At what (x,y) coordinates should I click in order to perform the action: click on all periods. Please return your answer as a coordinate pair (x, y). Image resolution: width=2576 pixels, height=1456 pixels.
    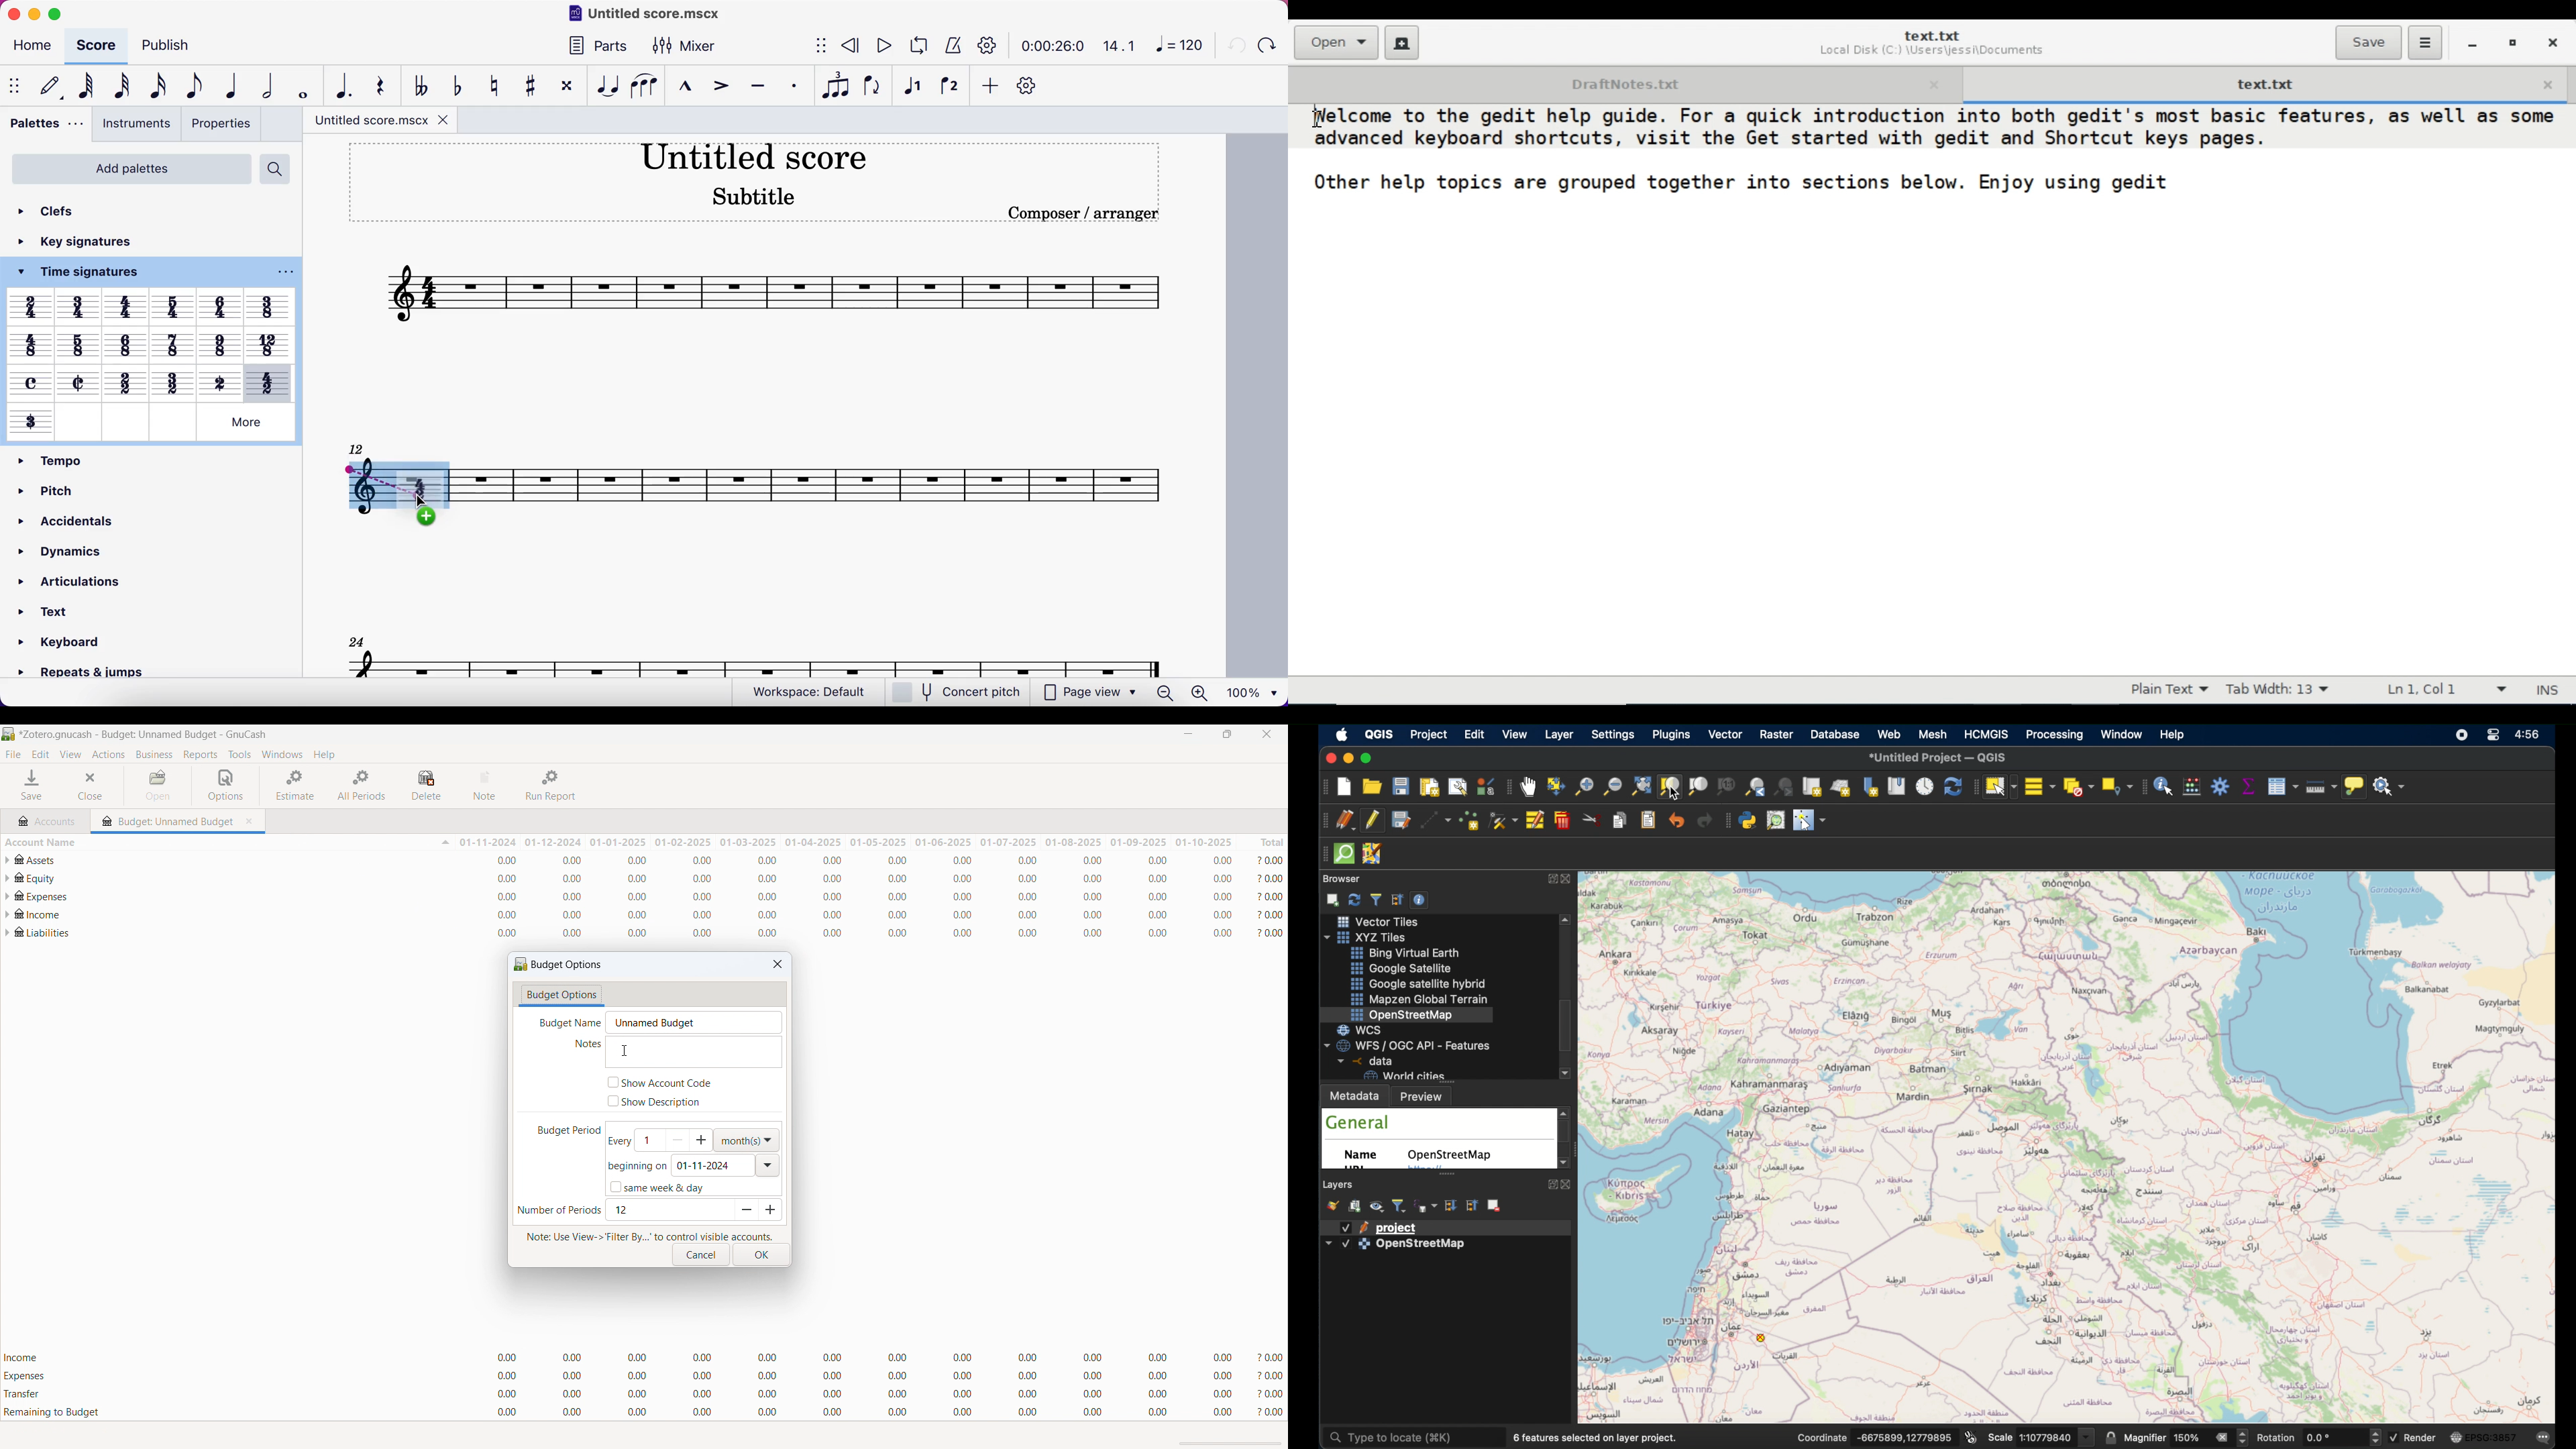
    Looking at the image, I should click on (362, 785).